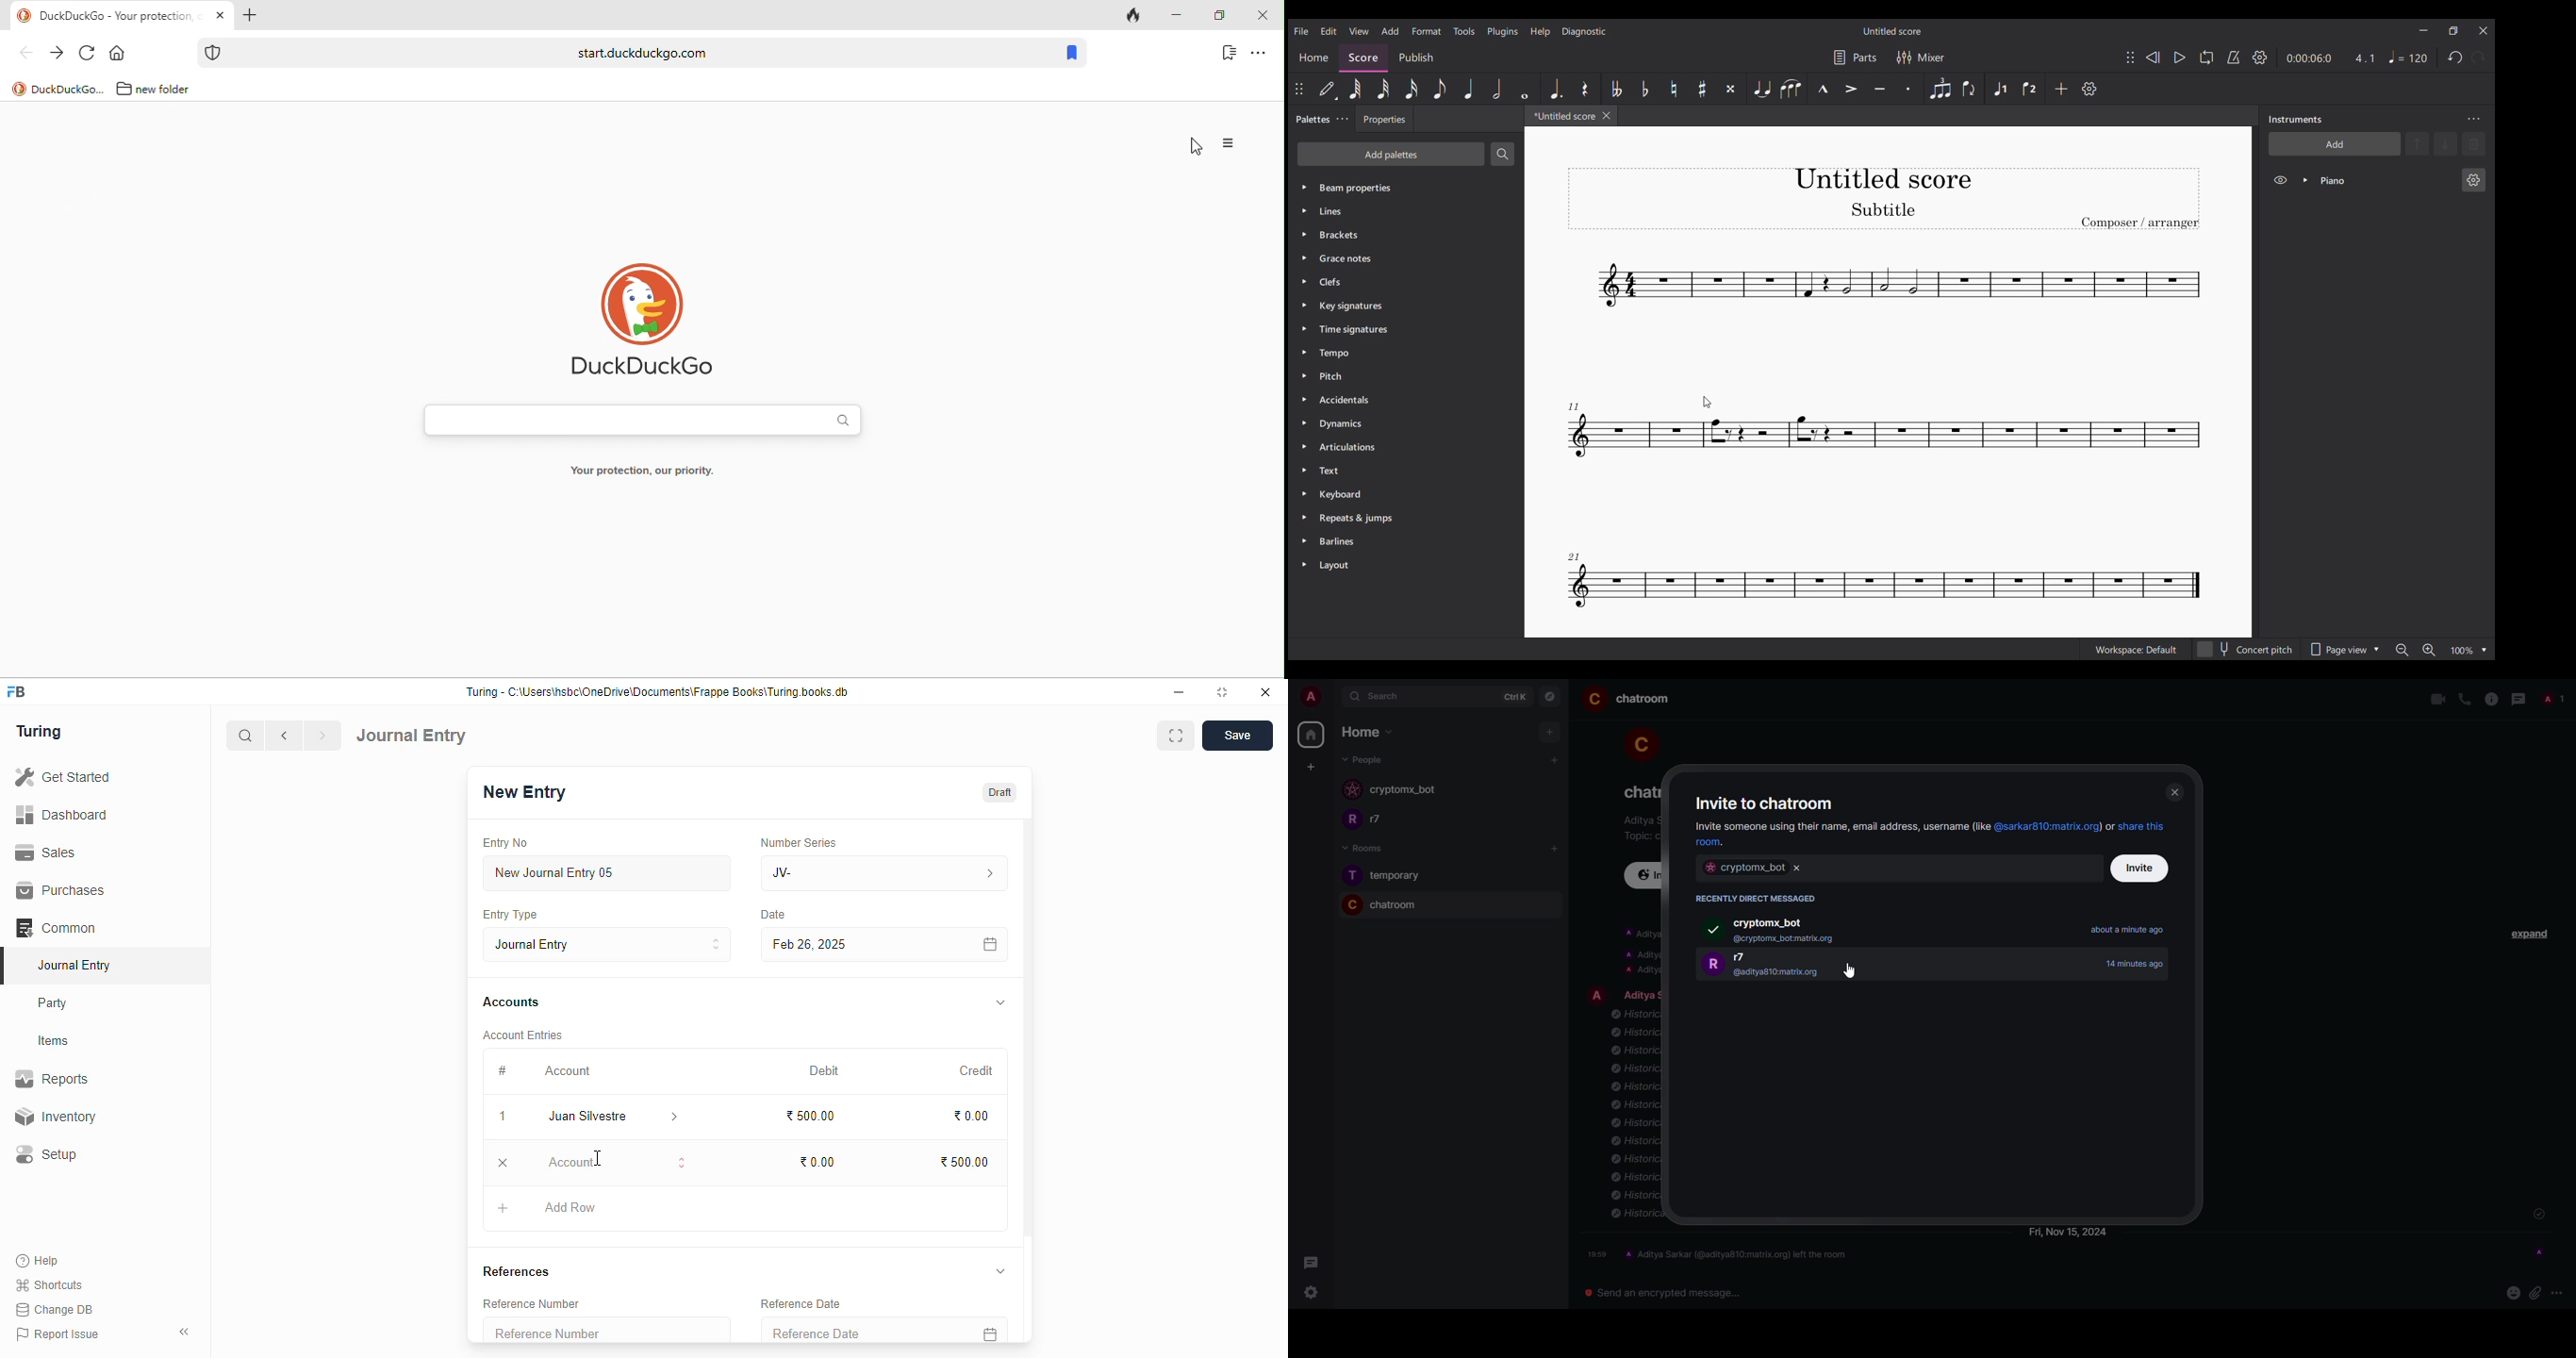  What do you see at coordinates (412, 735) in the screenshot?
I see `journal entry` at bounding box center [412, 735].